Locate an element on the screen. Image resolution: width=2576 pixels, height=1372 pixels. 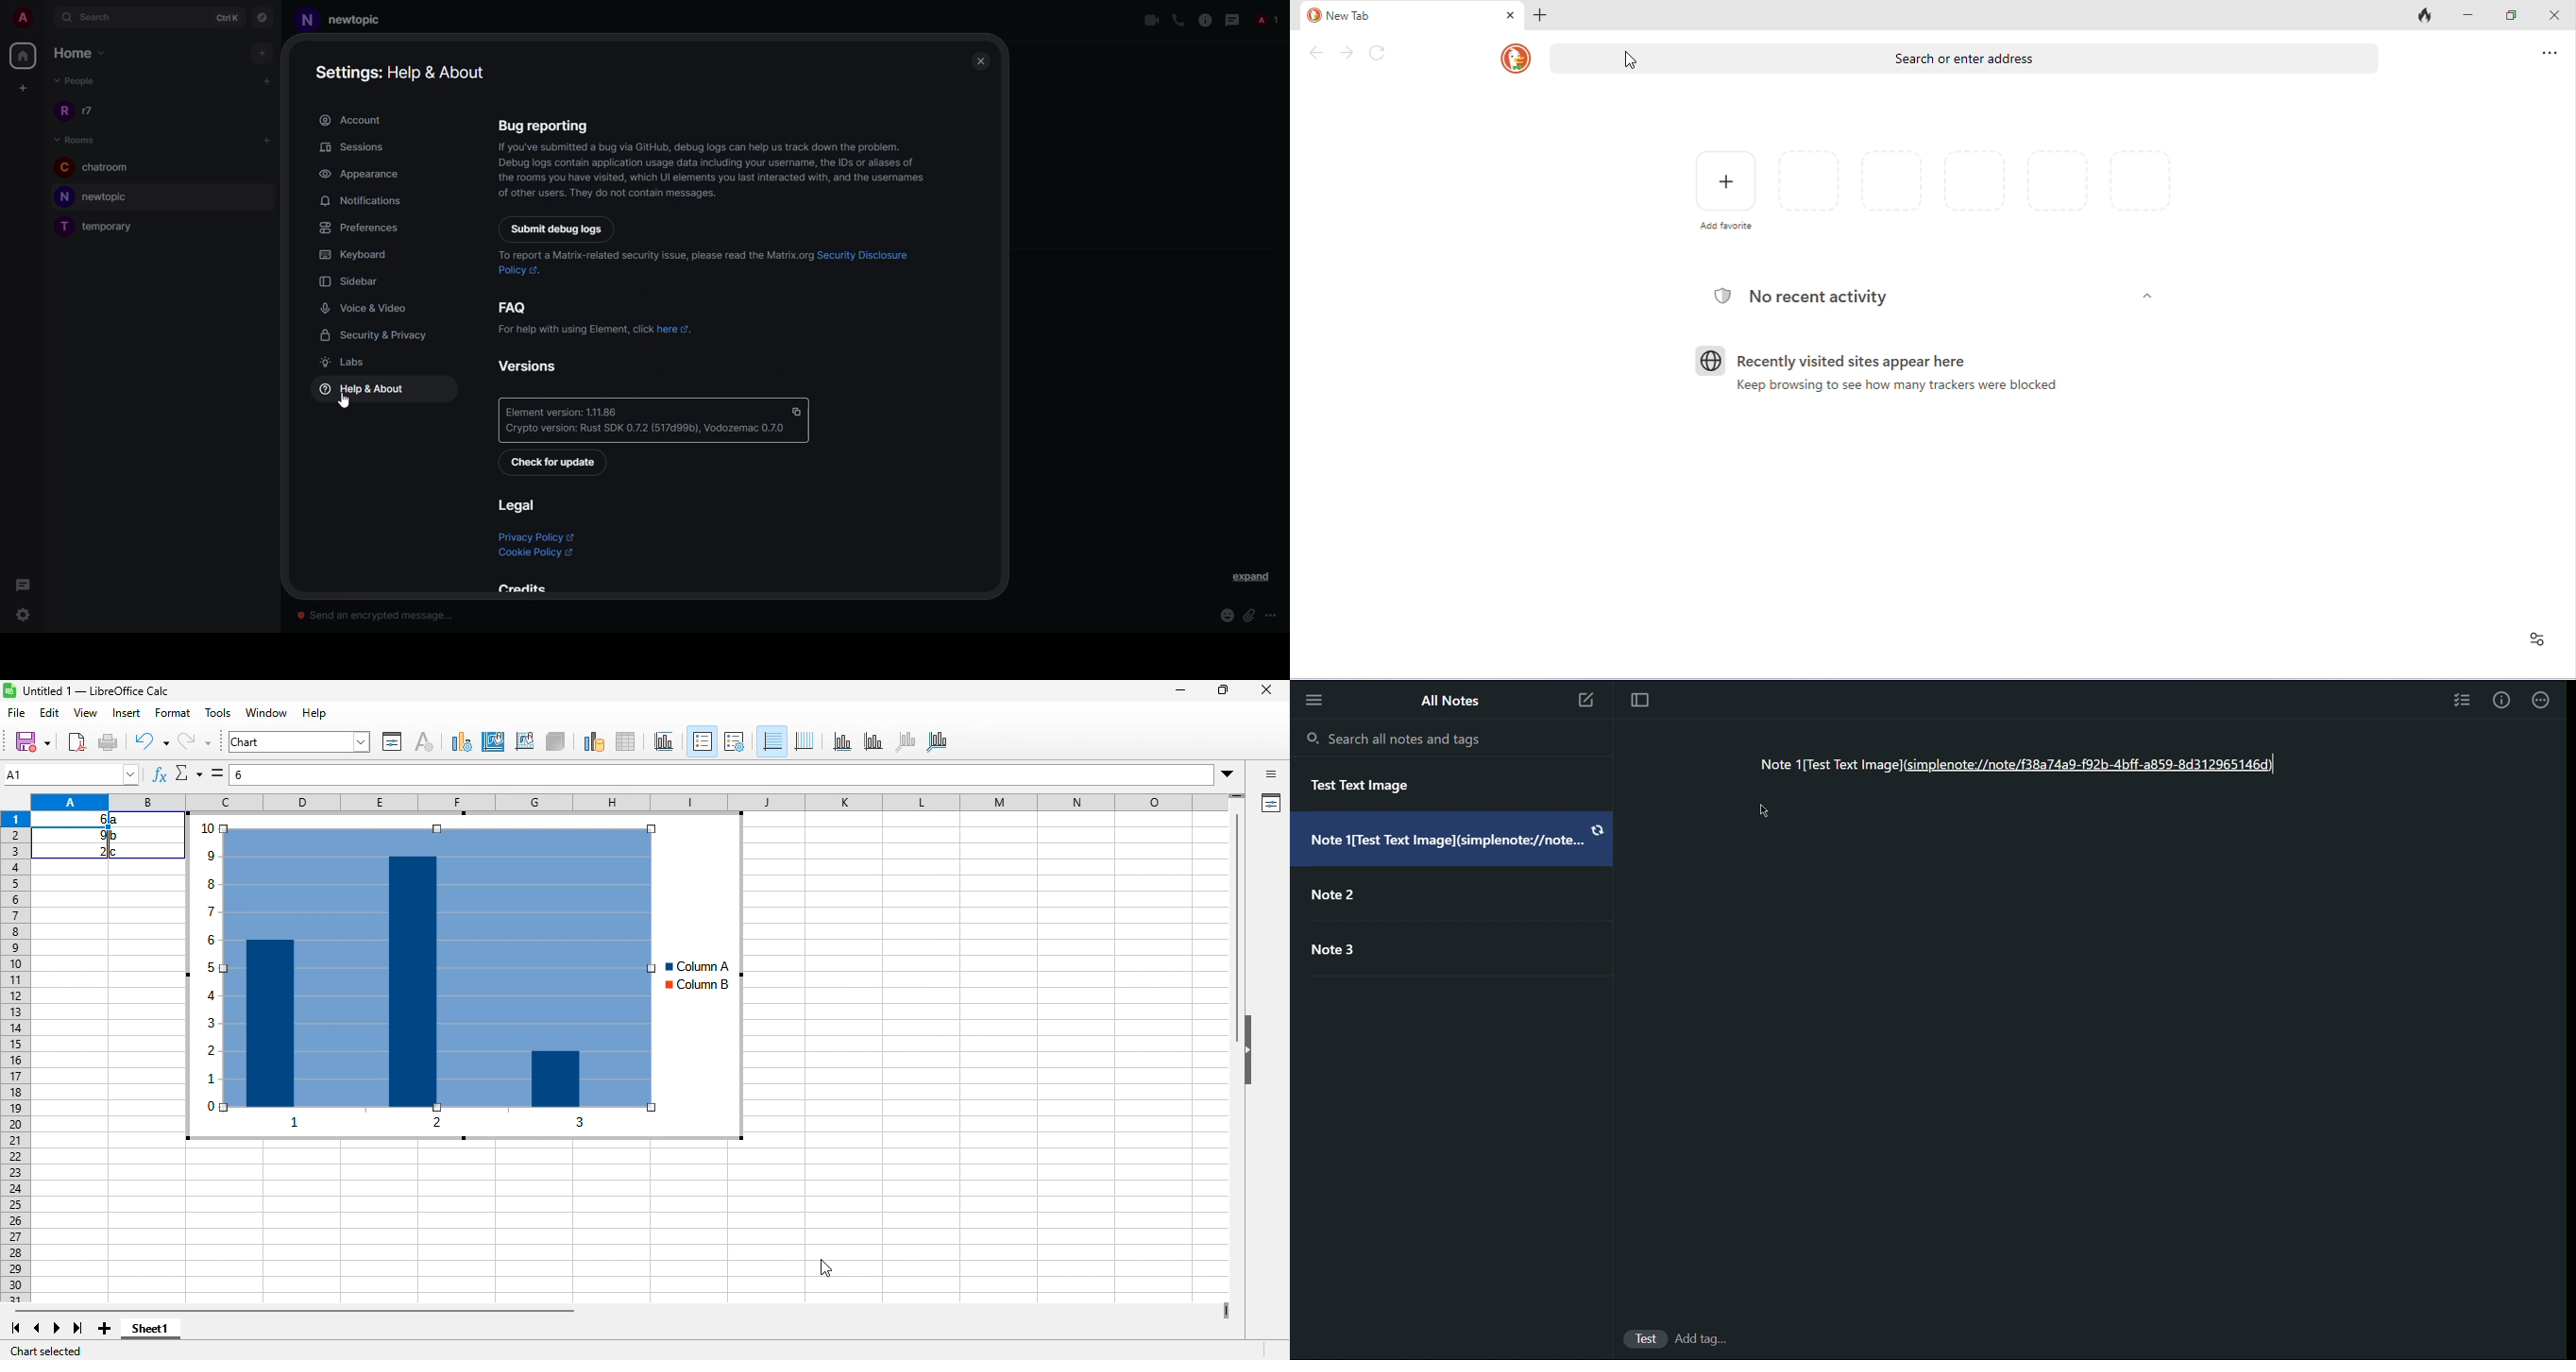
Note 3 is located at coordinates (1342, 955).